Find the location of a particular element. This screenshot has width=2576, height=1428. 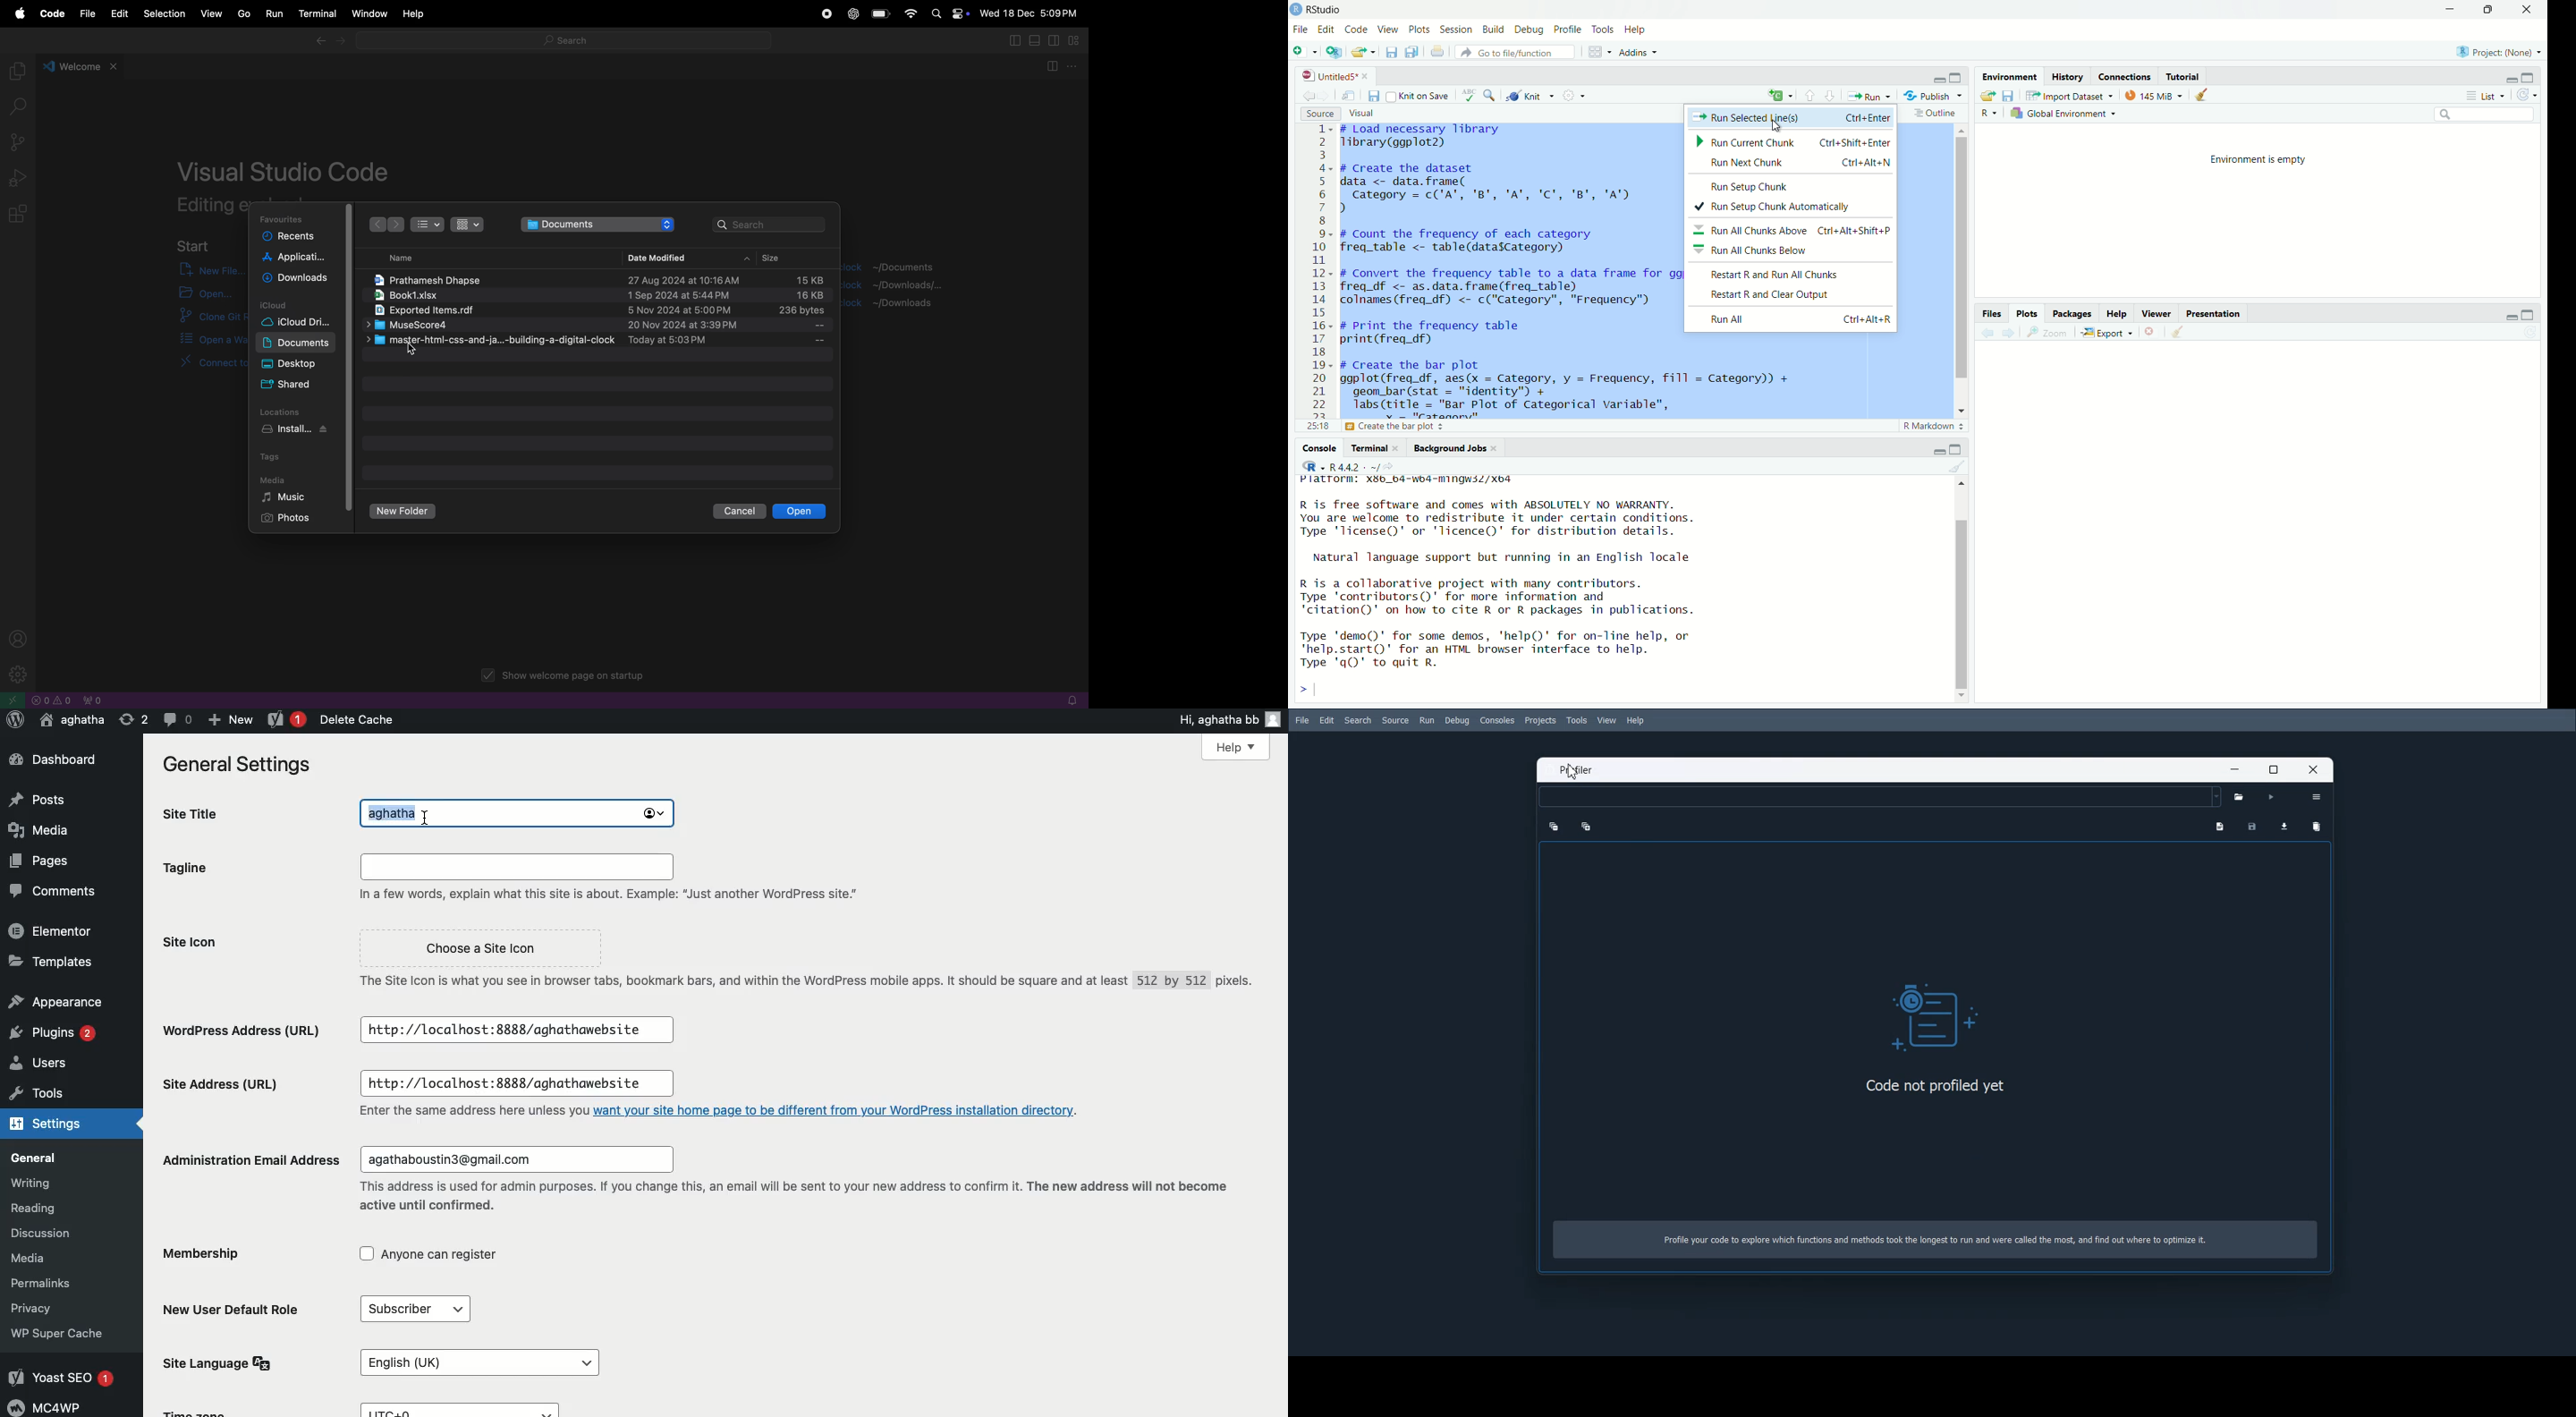

code is located at coordinates (1356, 28).